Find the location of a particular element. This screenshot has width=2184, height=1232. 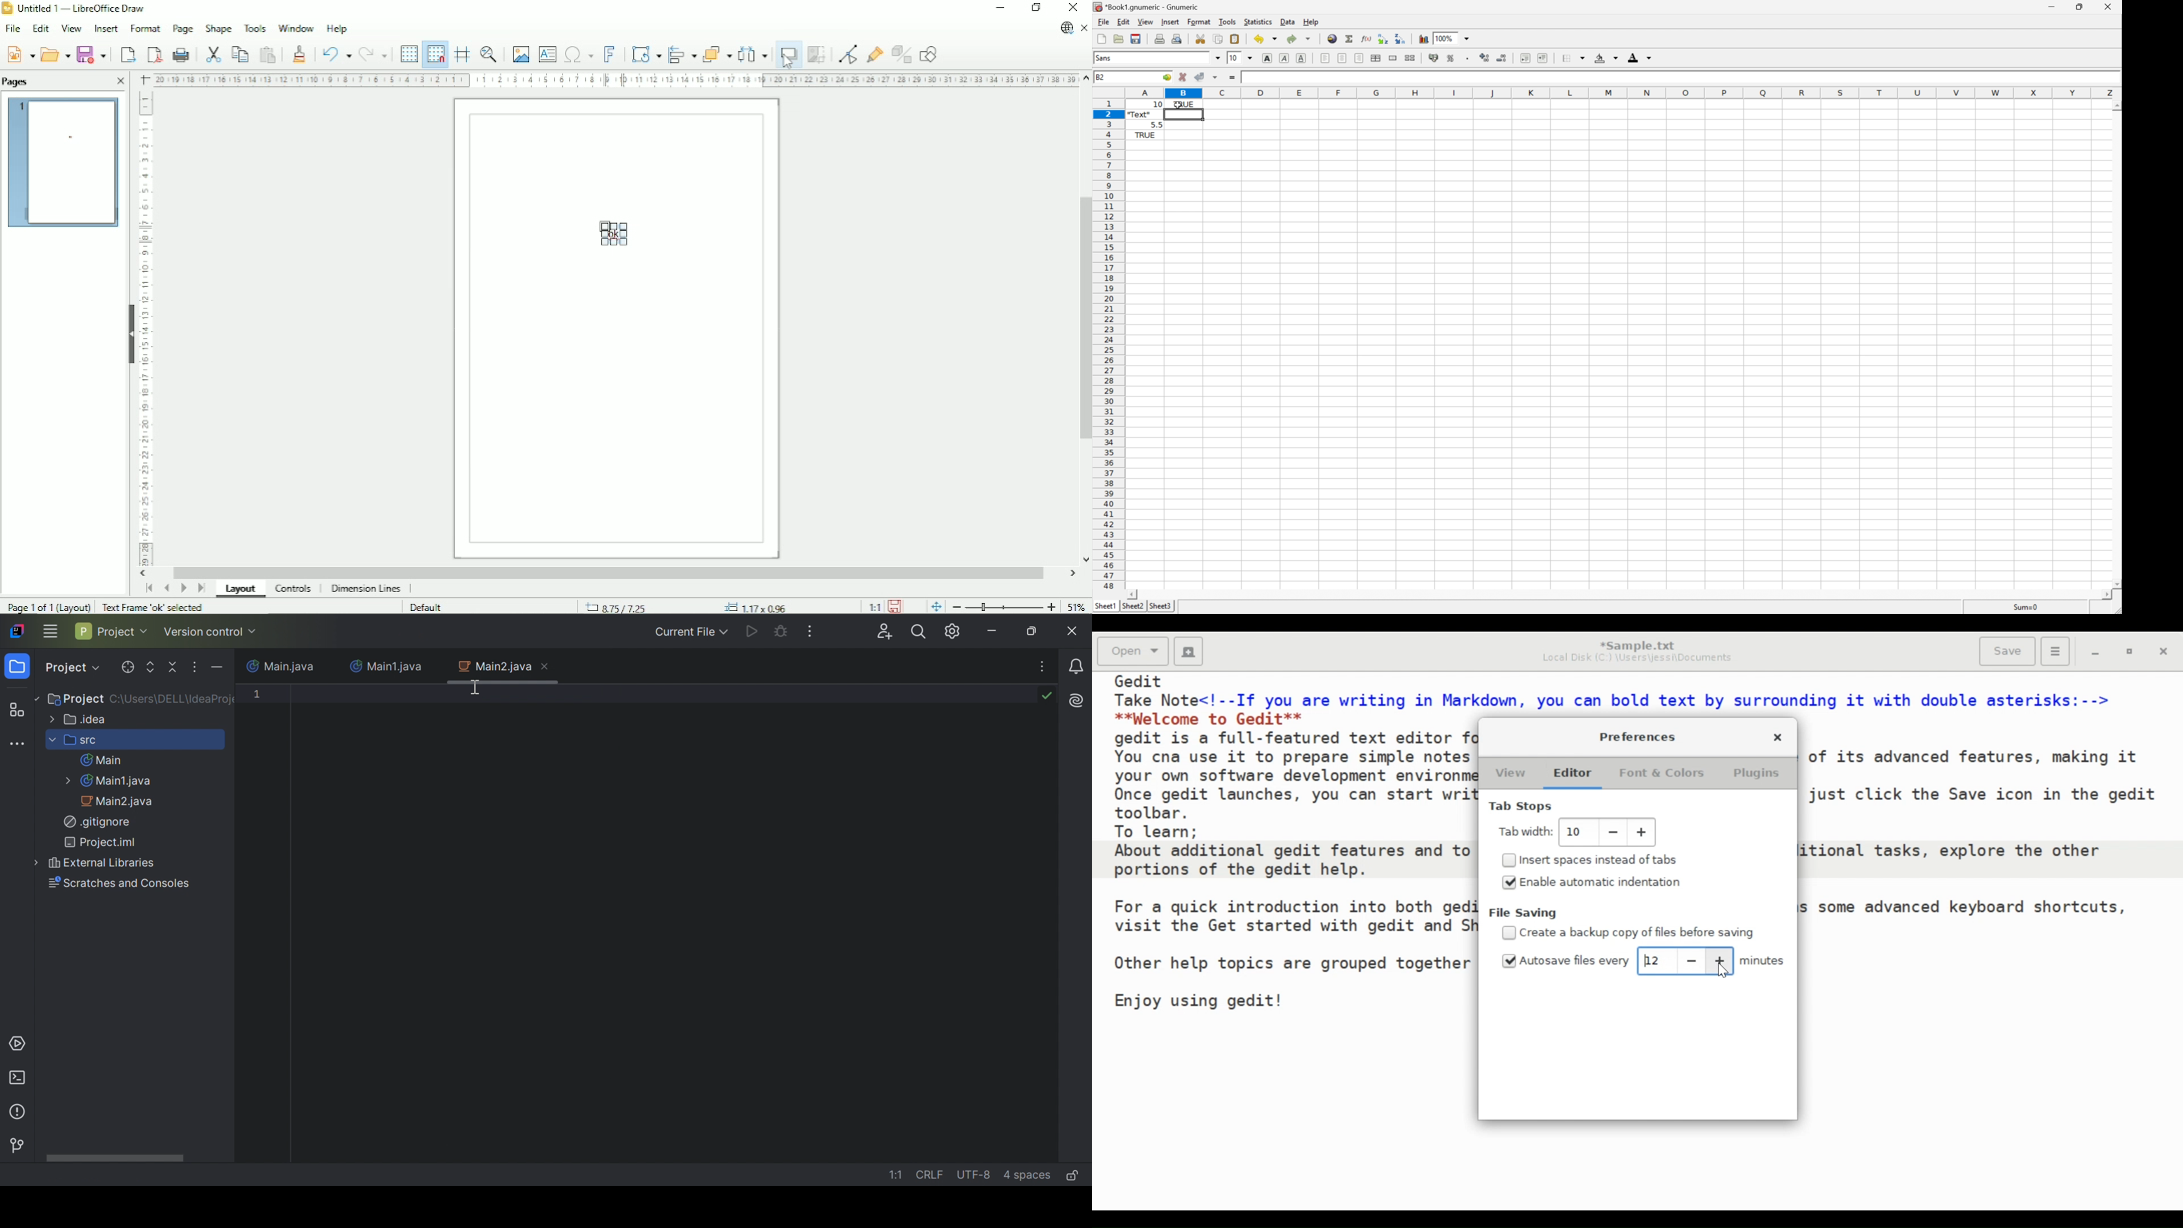

Expand Selected is located at coordinates (151, 667).